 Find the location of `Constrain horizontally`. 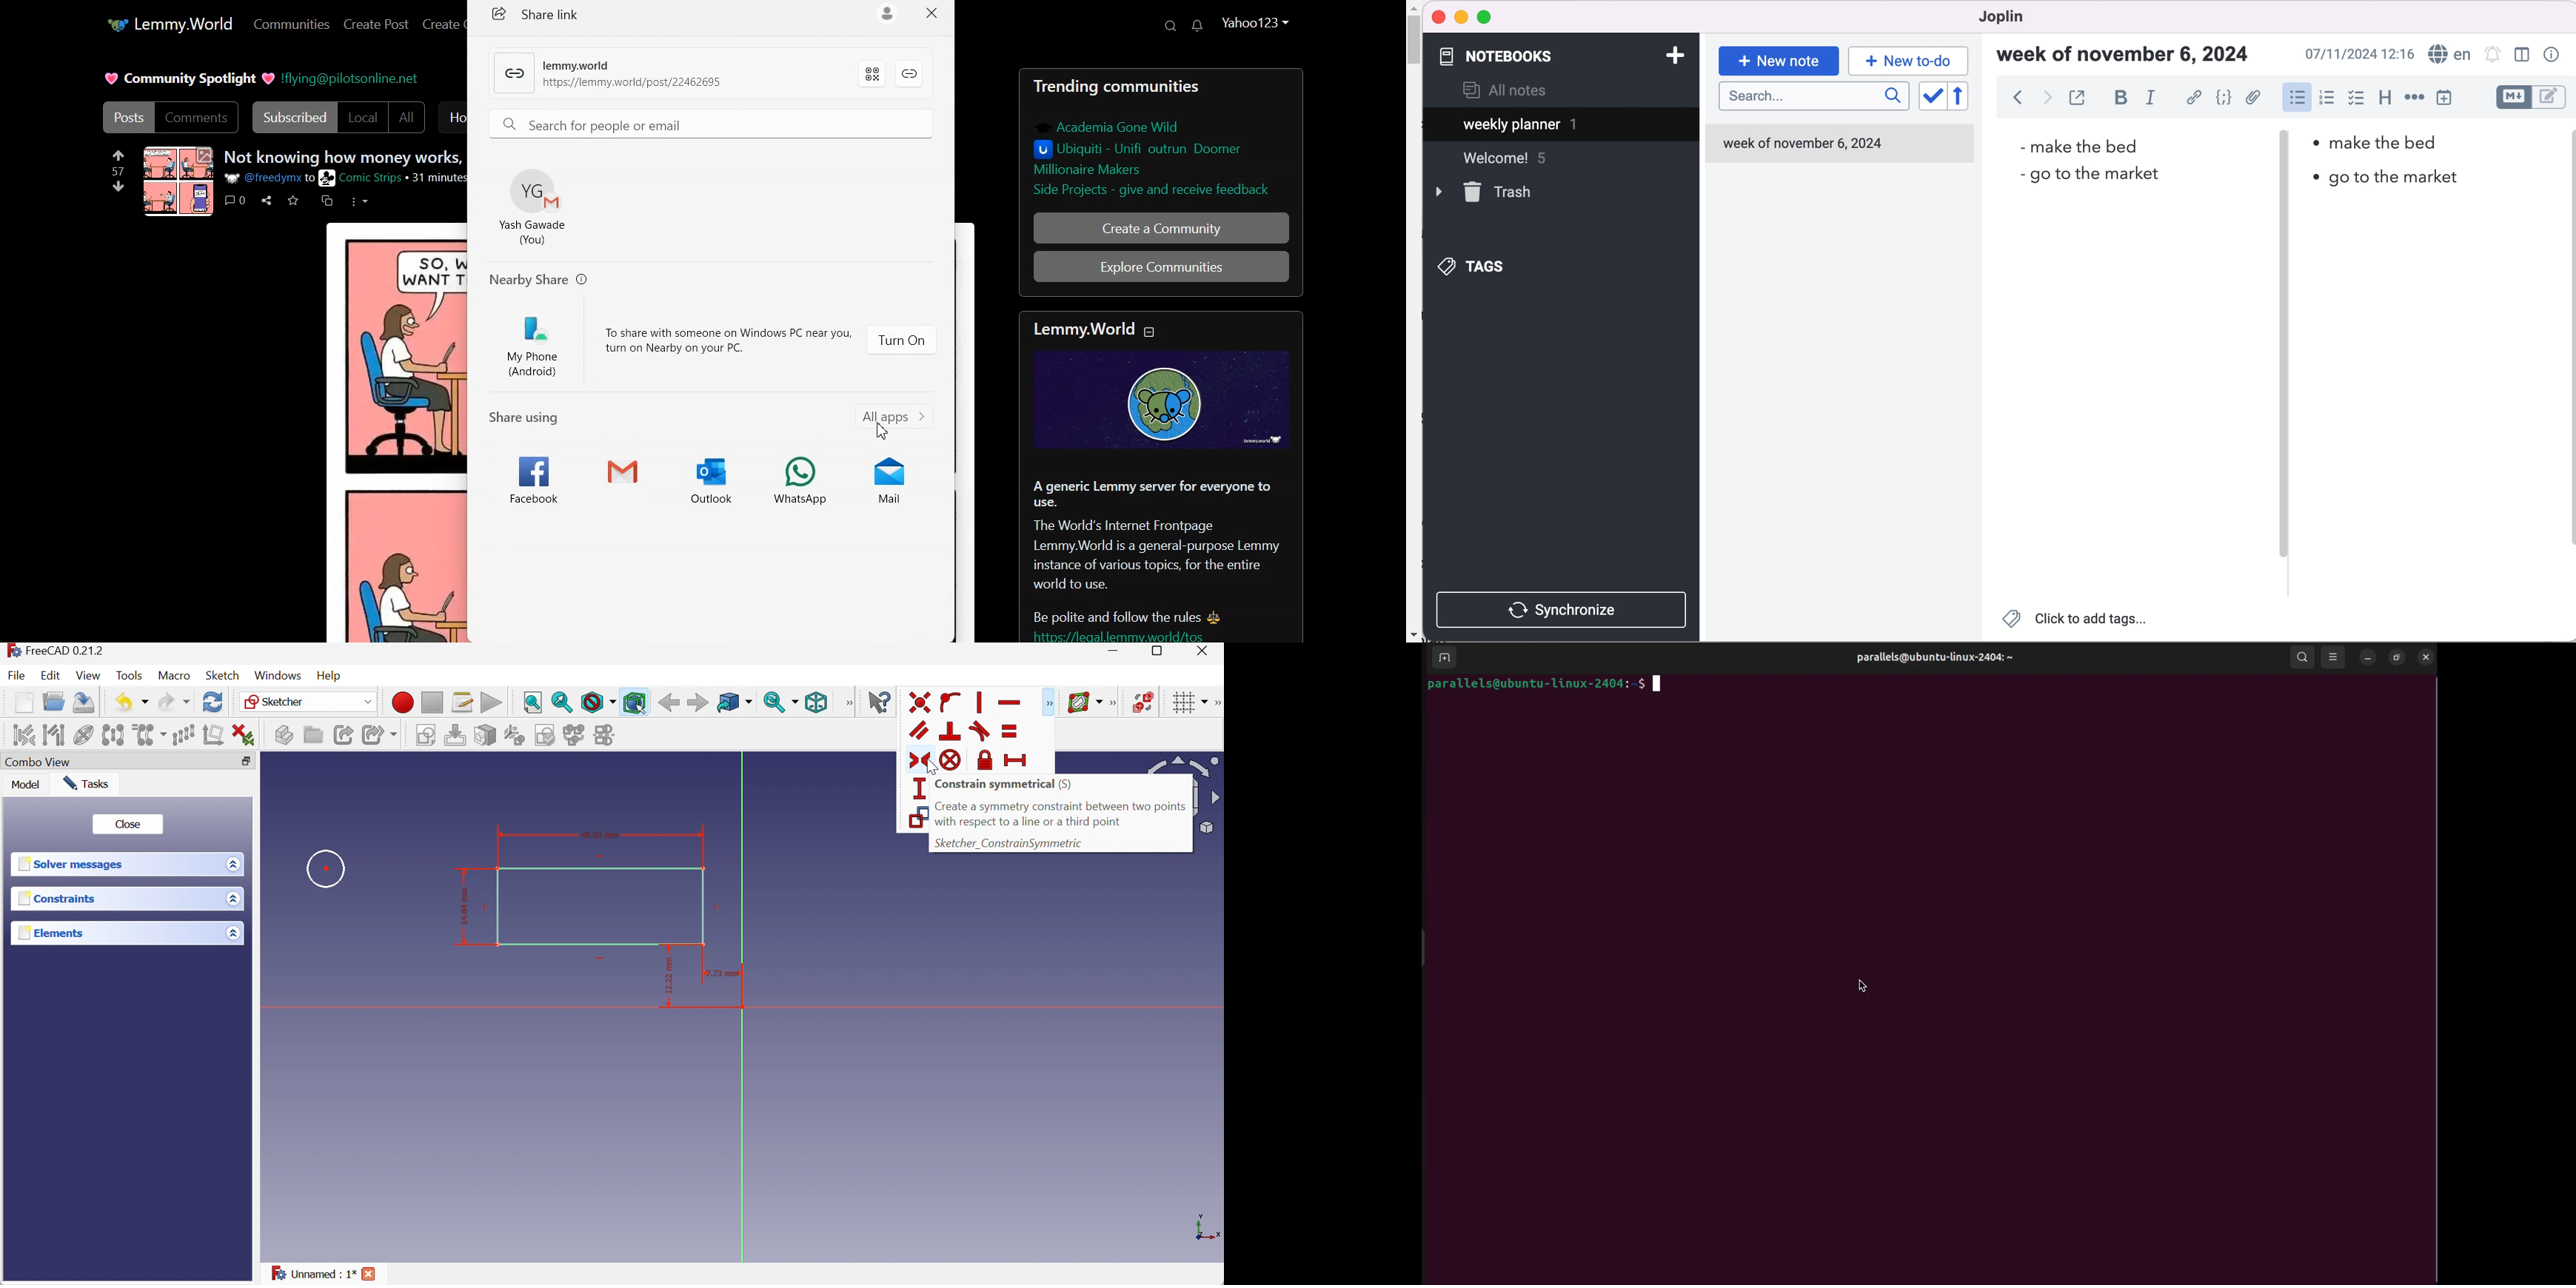

Constrain horizontally is located at coordinates (1013, 702).